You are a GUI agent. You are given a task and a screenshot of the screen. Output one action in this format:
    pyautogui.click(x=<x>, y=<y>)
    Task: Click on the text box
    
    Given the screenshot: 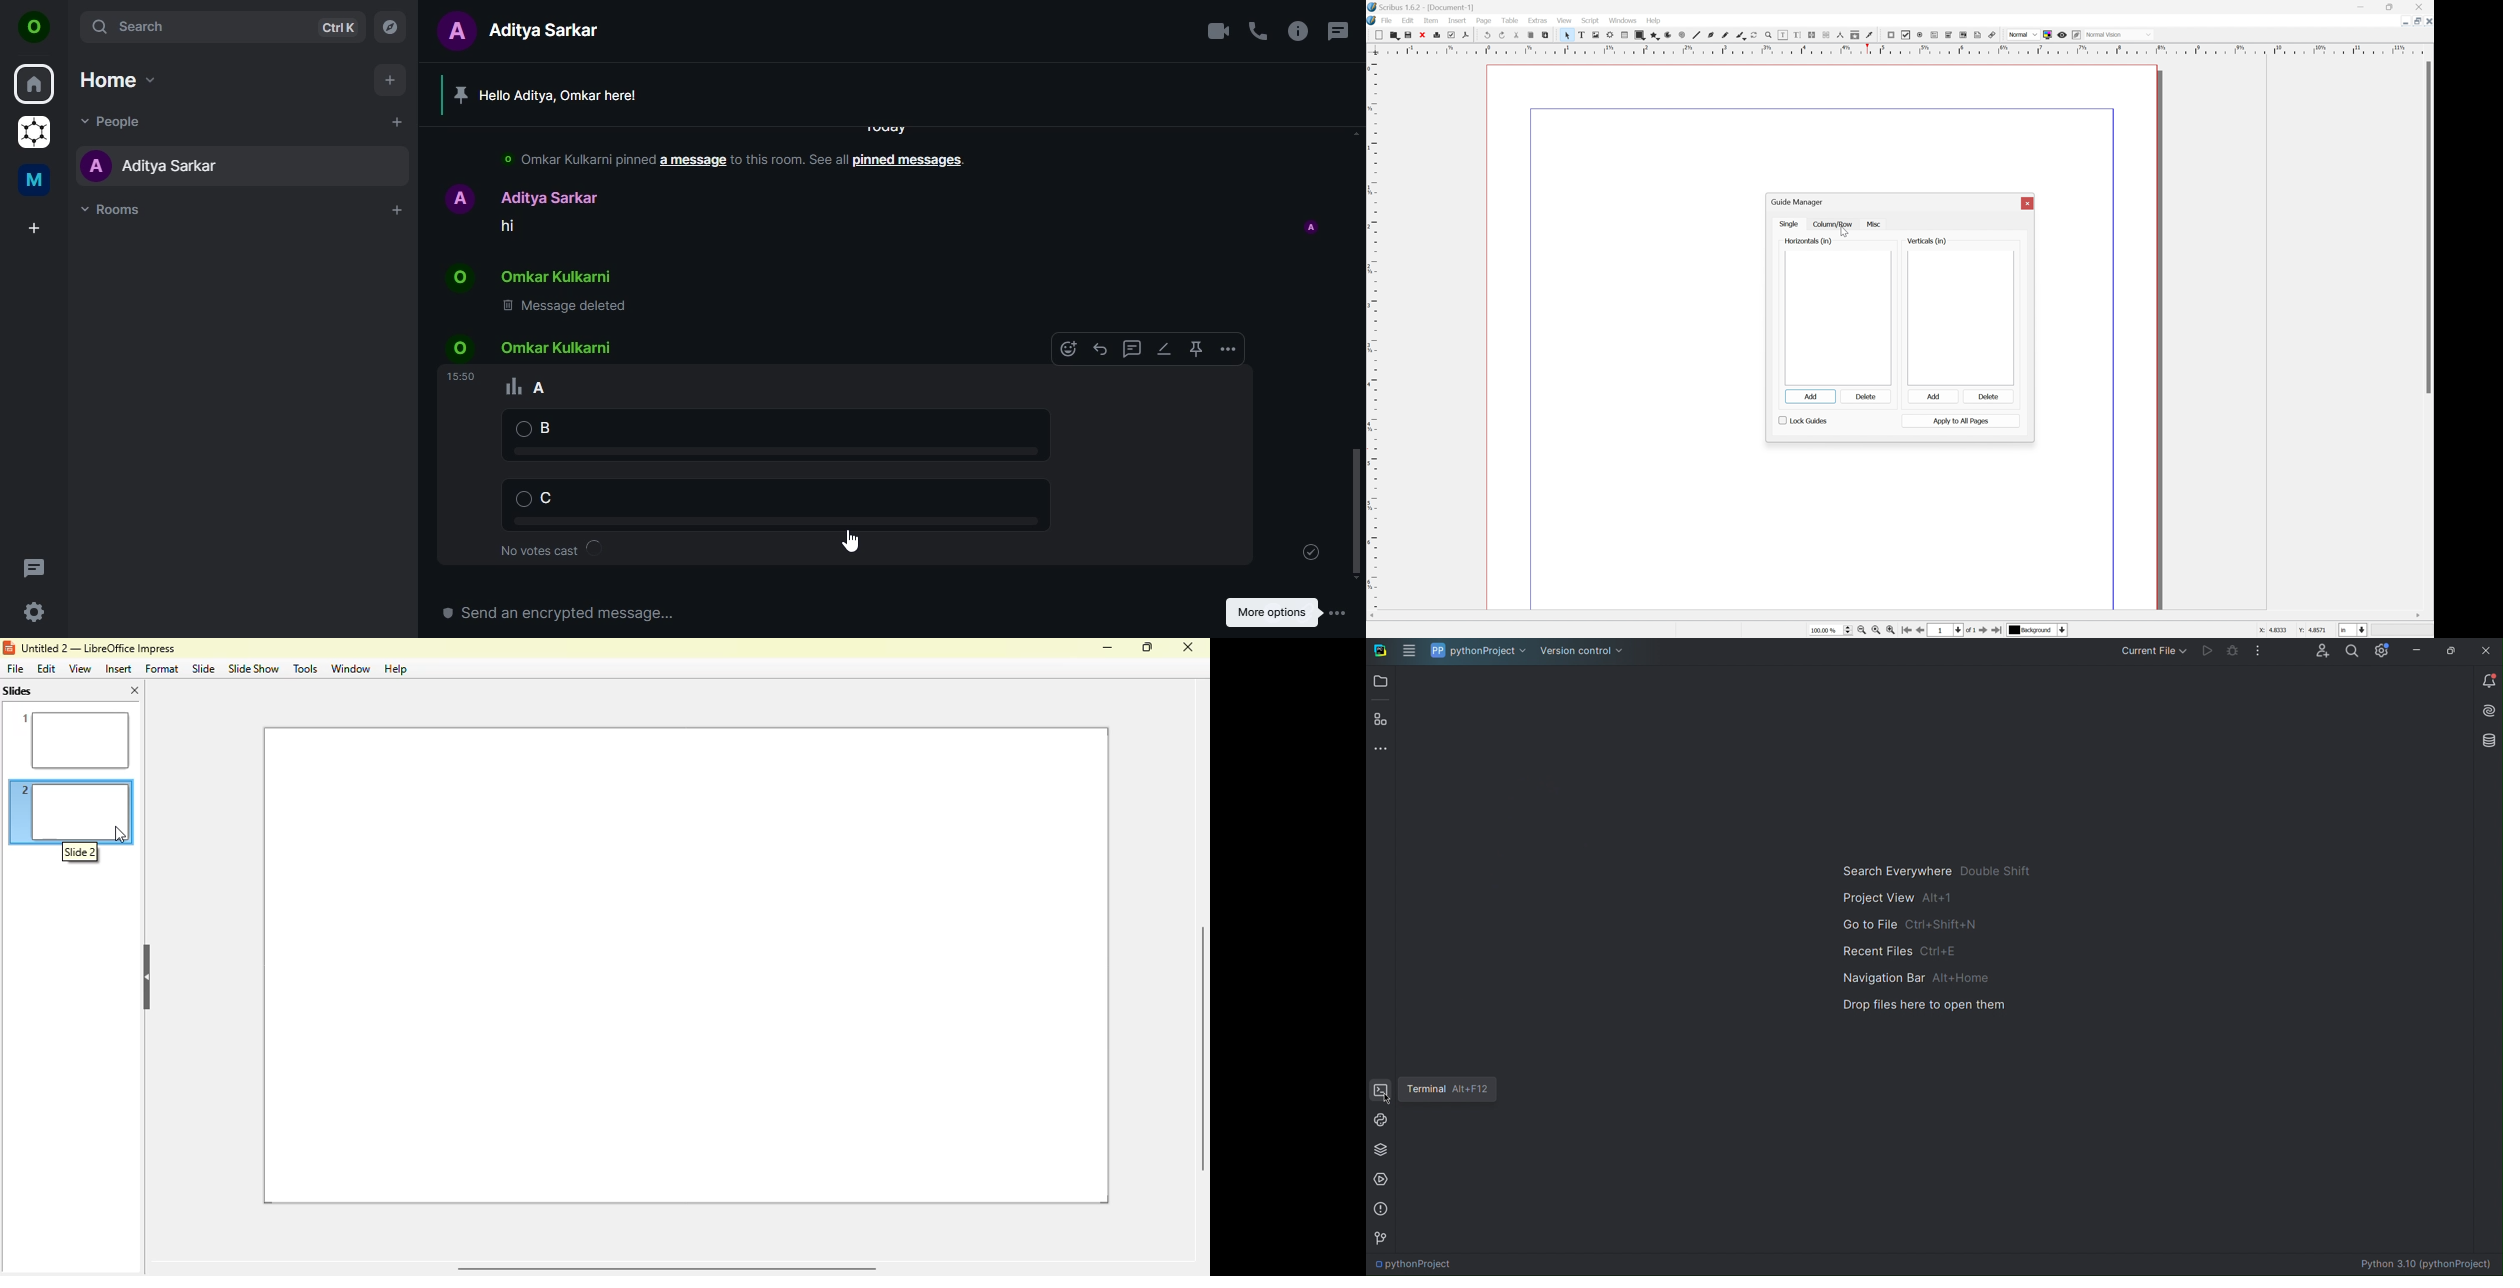 What is the action you would take?
    pyautogui.click(x=1581, y=35)
    